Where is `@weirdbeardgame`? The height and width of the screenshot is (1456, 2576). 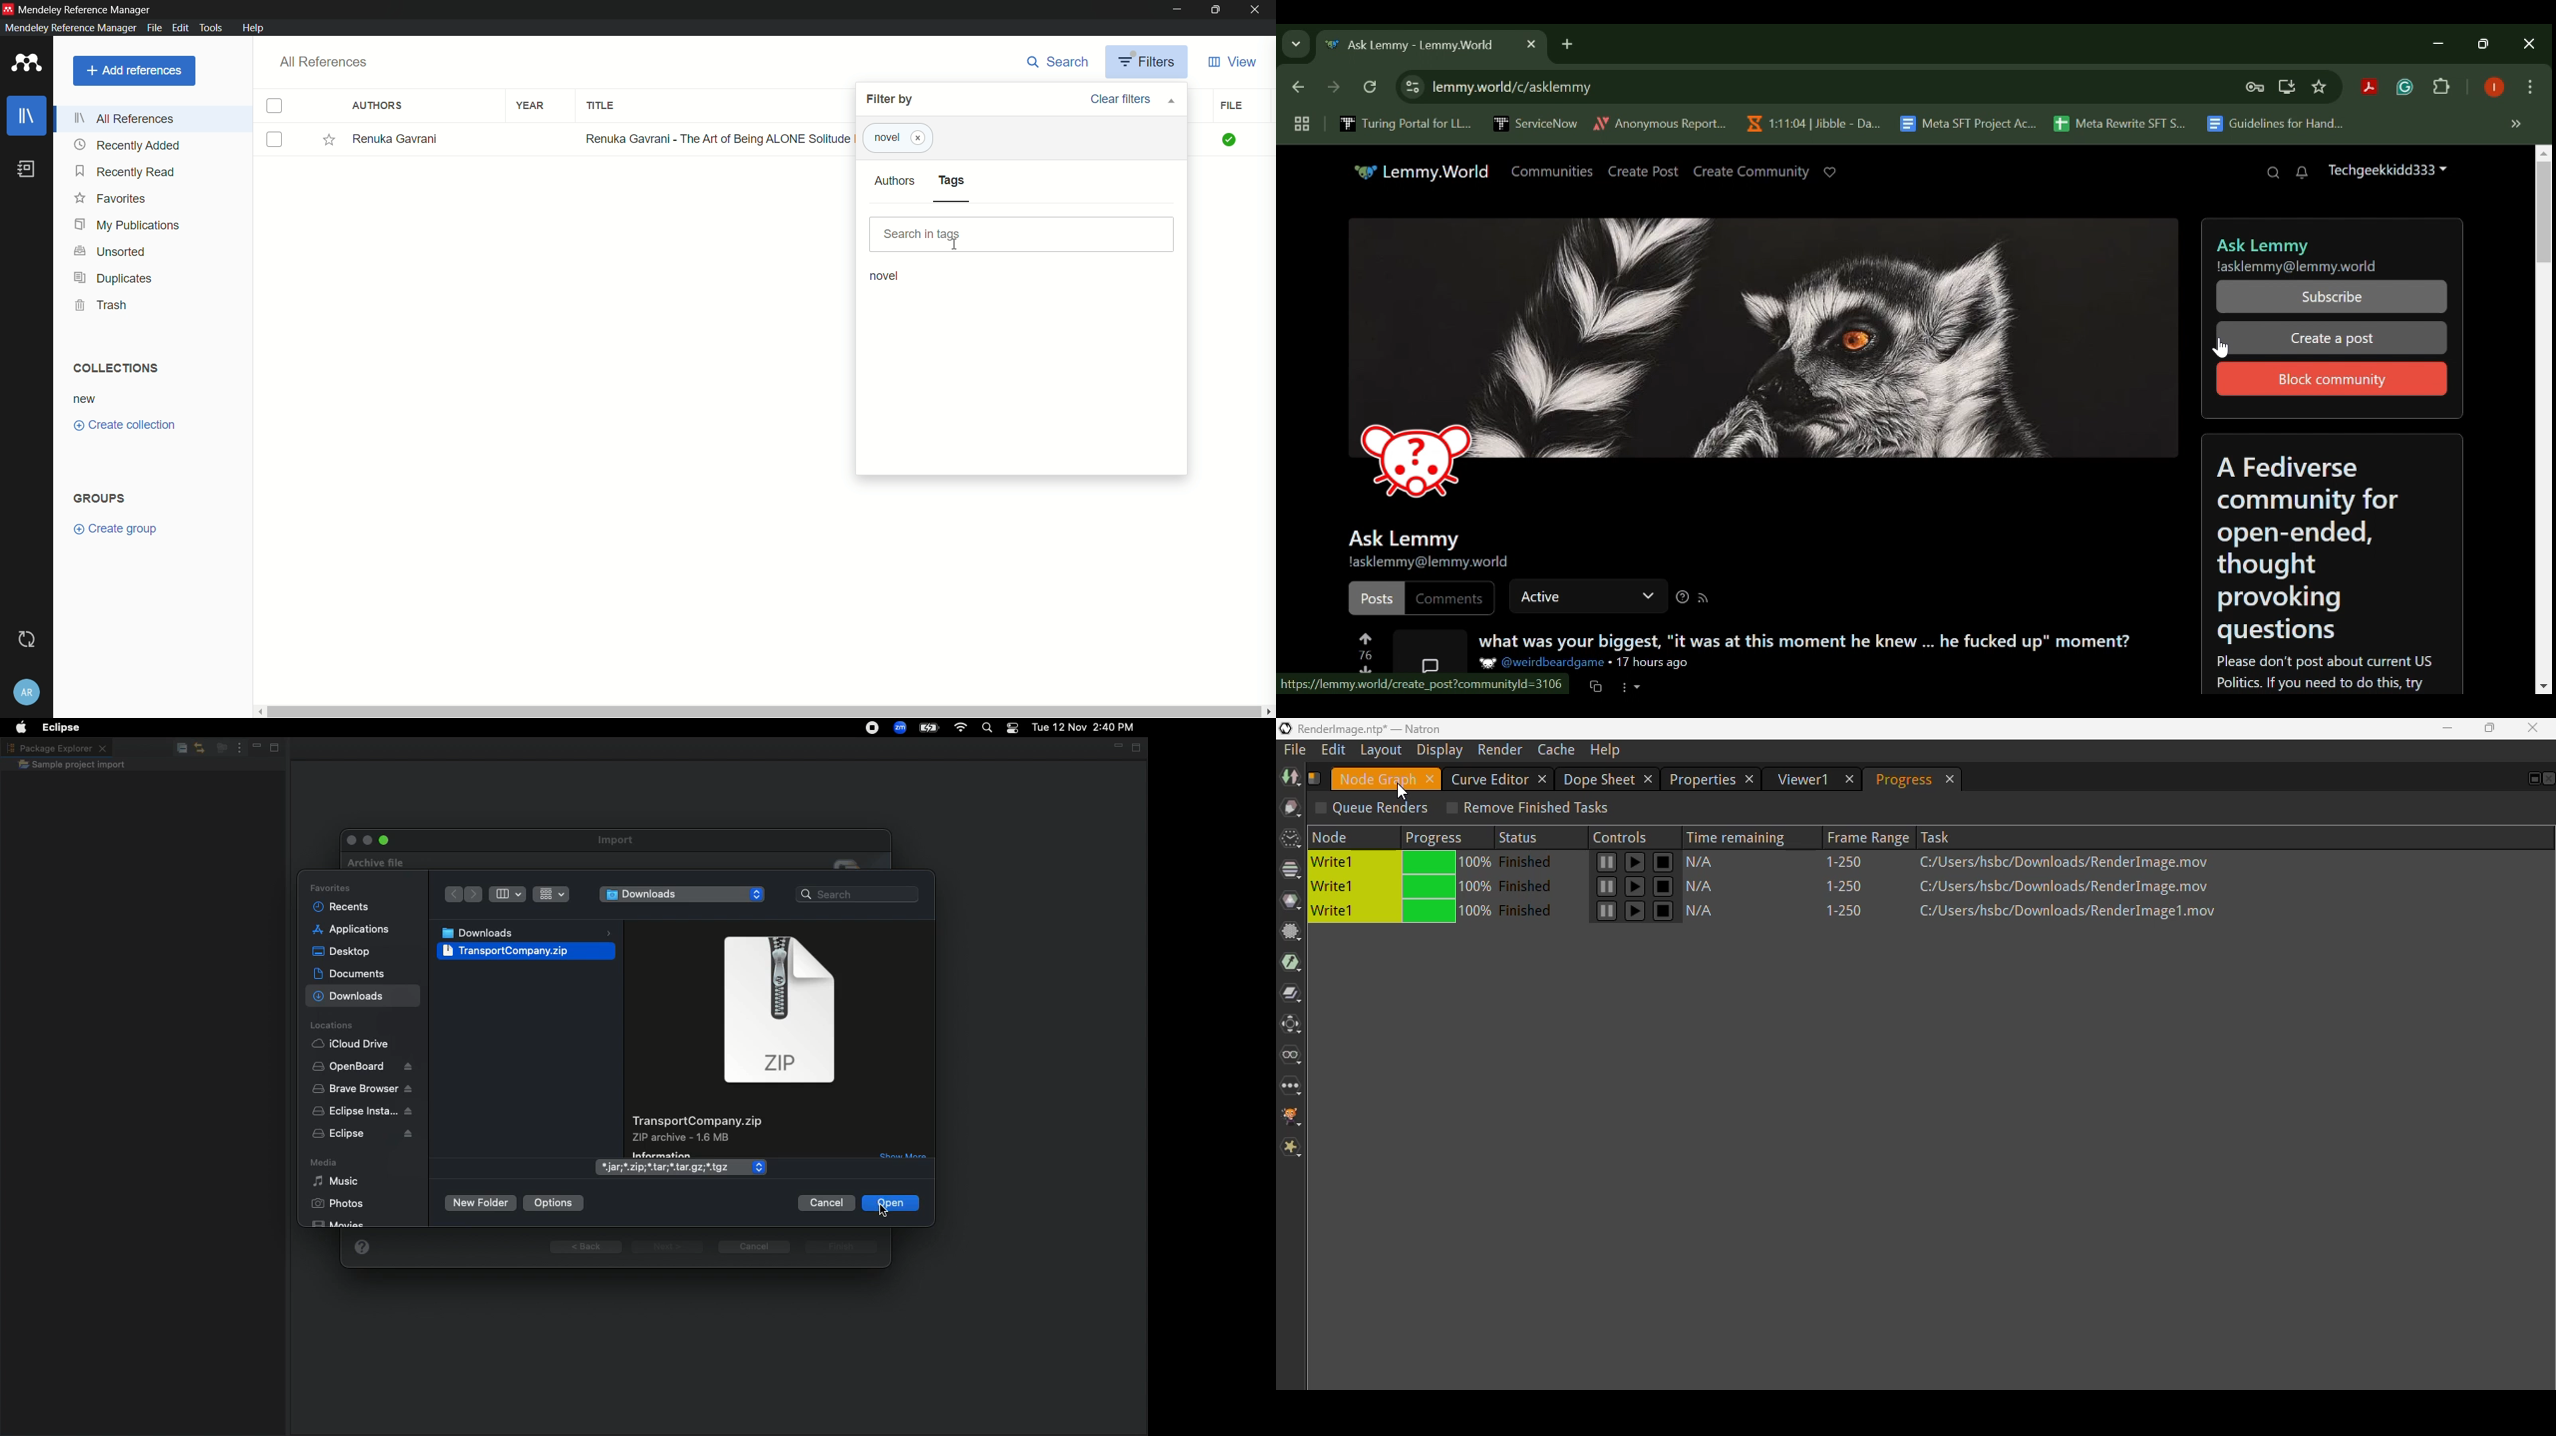
@weirdbeardgame is located at coordinates (1543, 663).